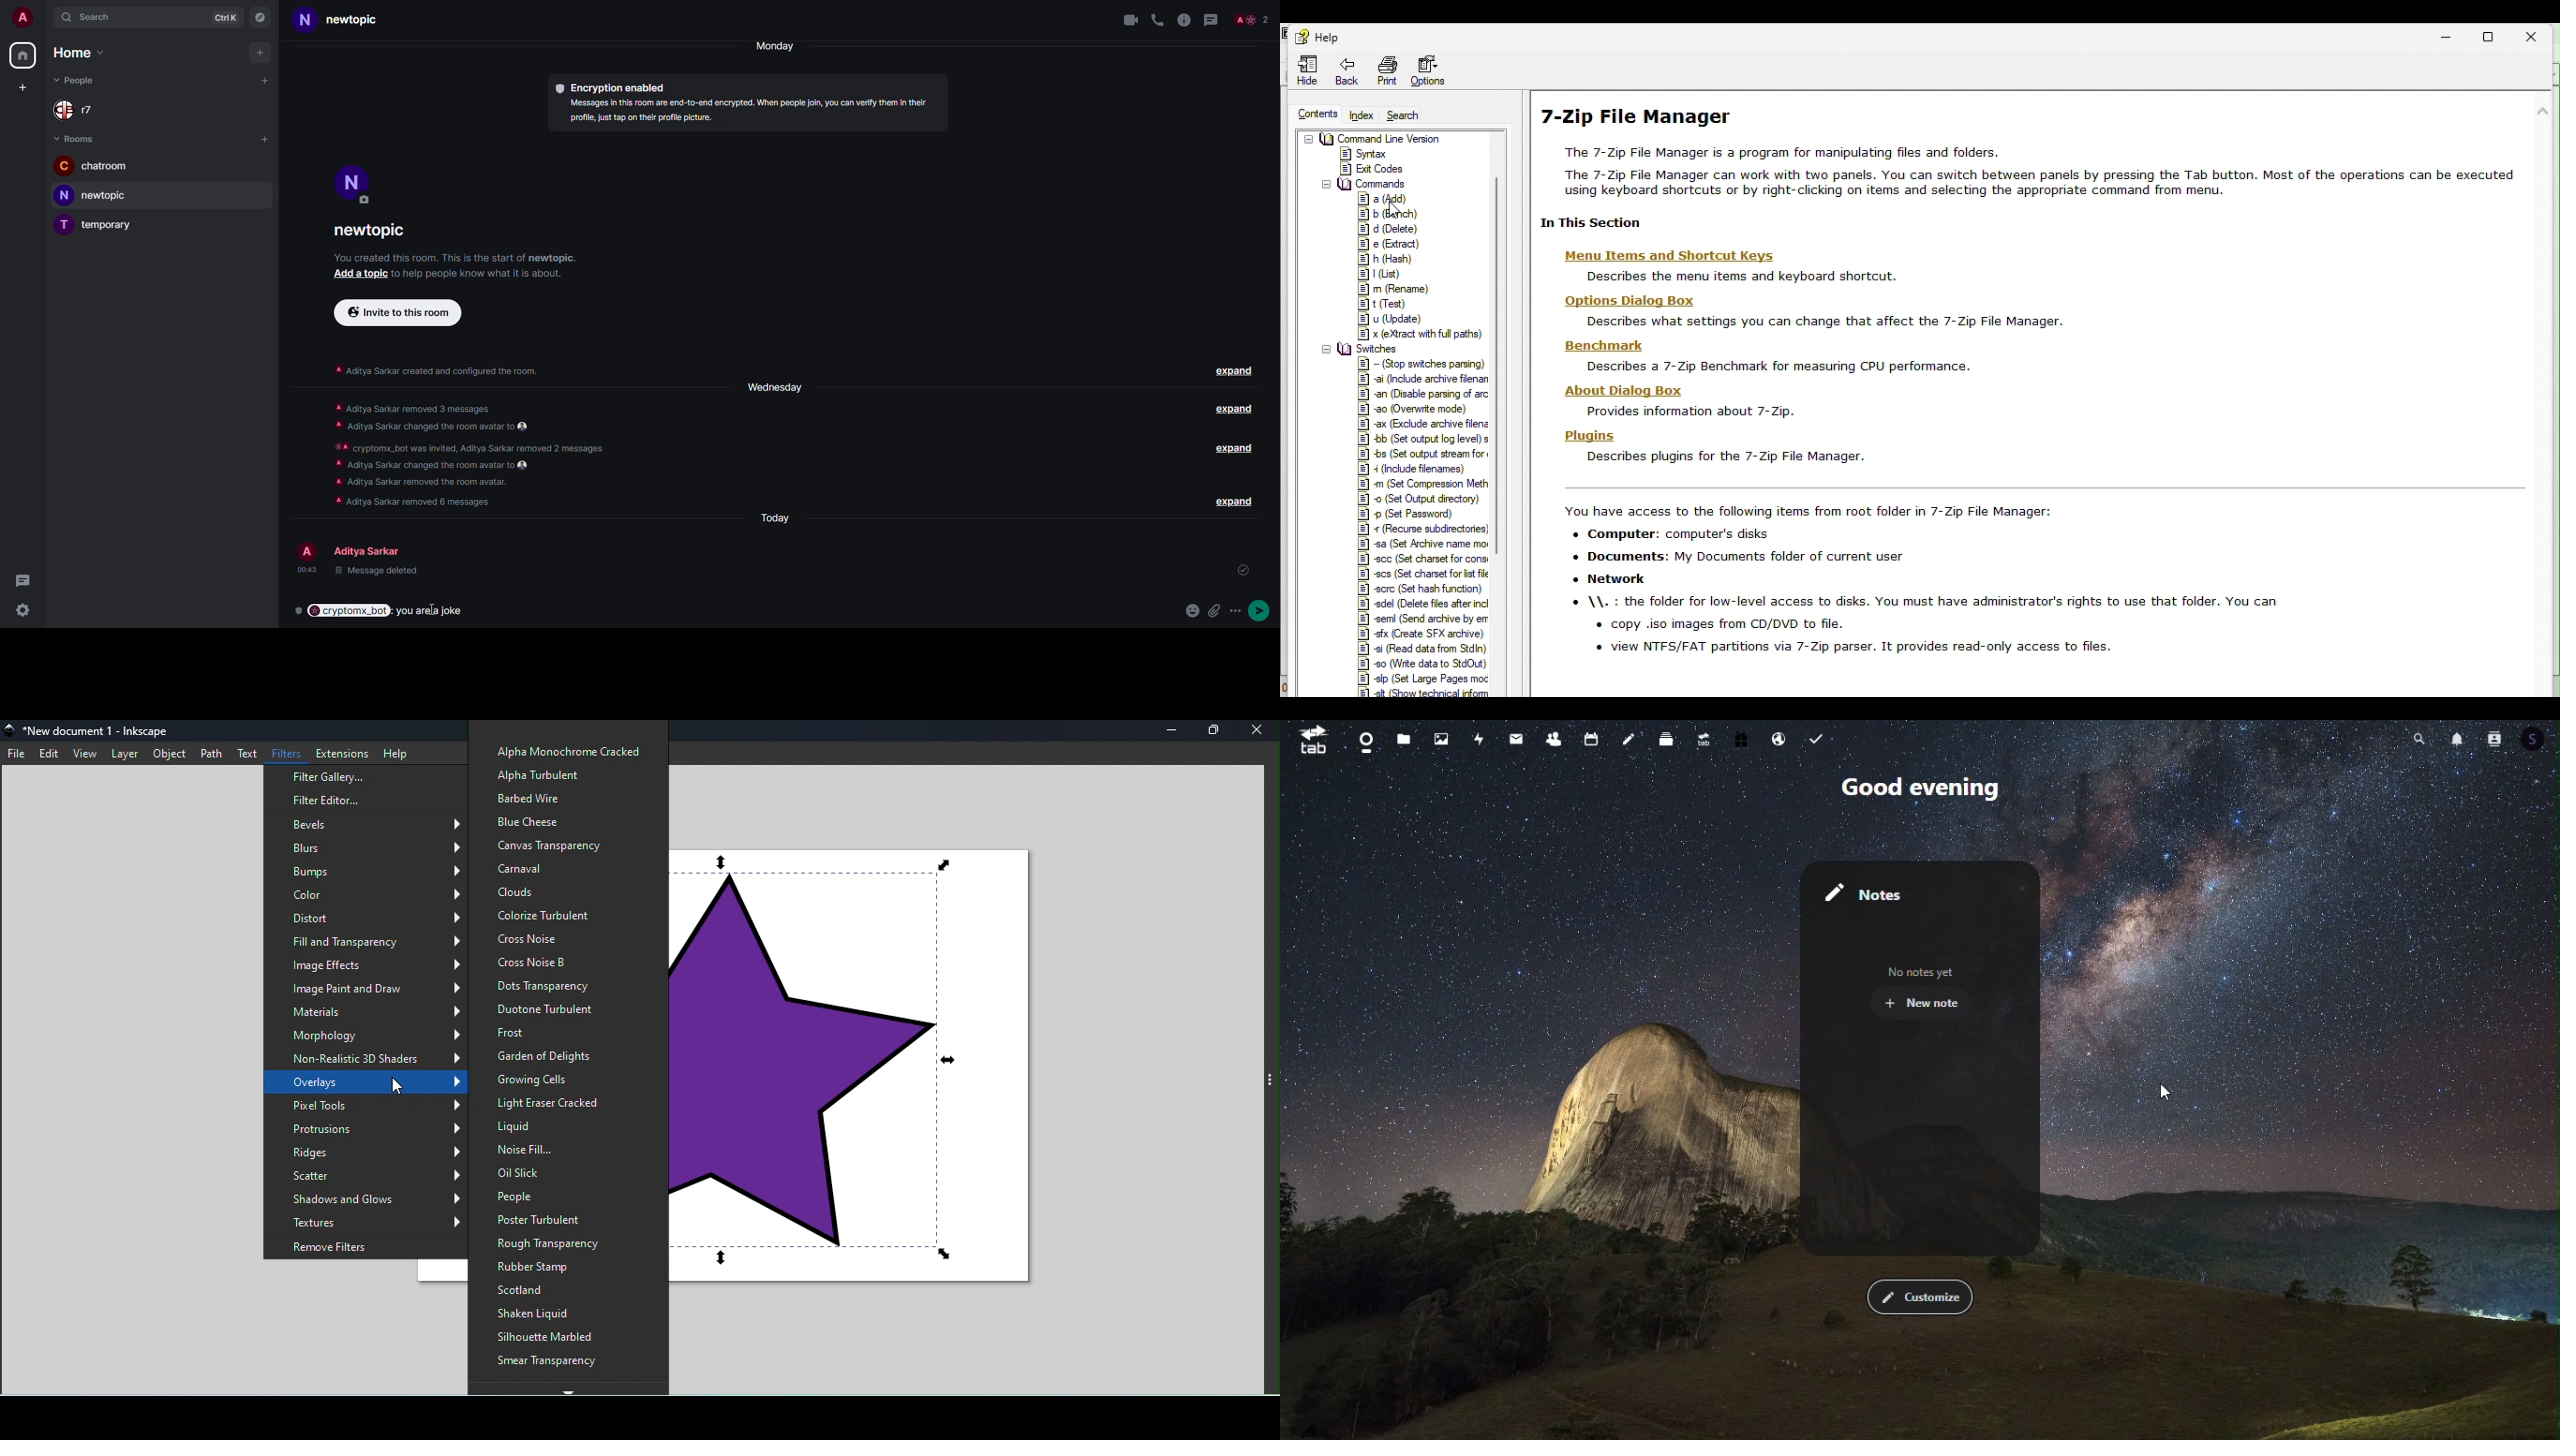  I want to click on Filters, so click(288, 751).